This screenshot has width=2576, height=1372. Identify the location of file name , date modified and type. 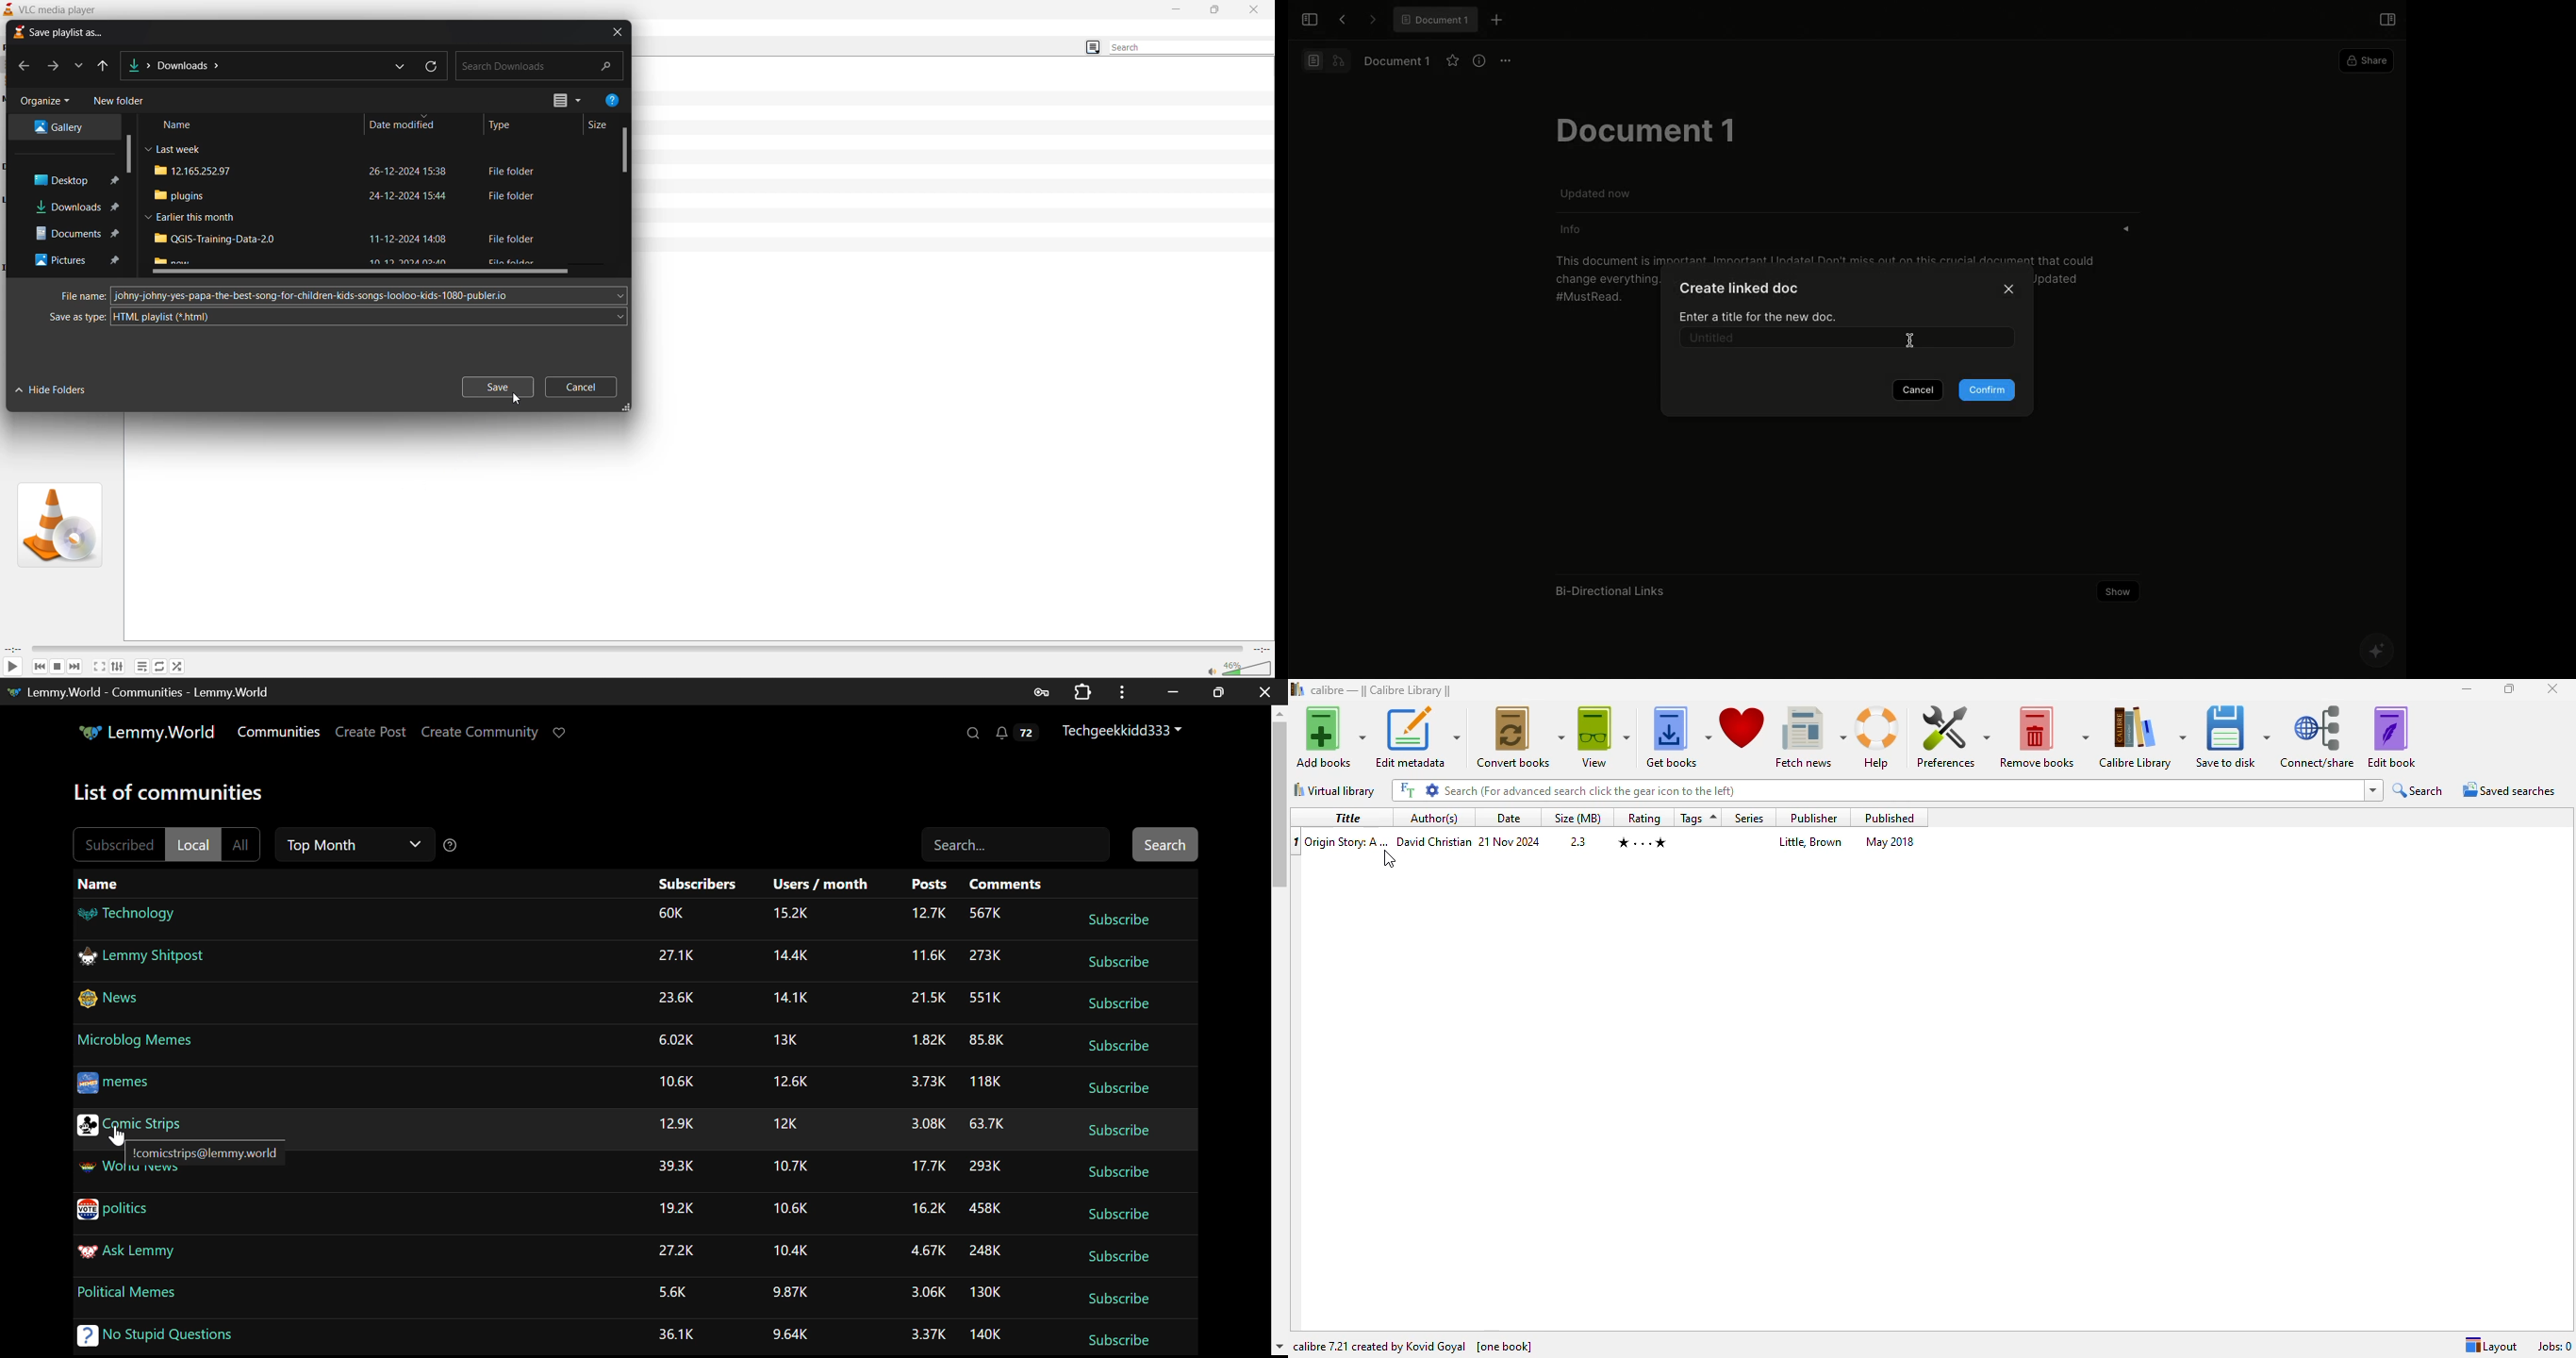
(367, 194).